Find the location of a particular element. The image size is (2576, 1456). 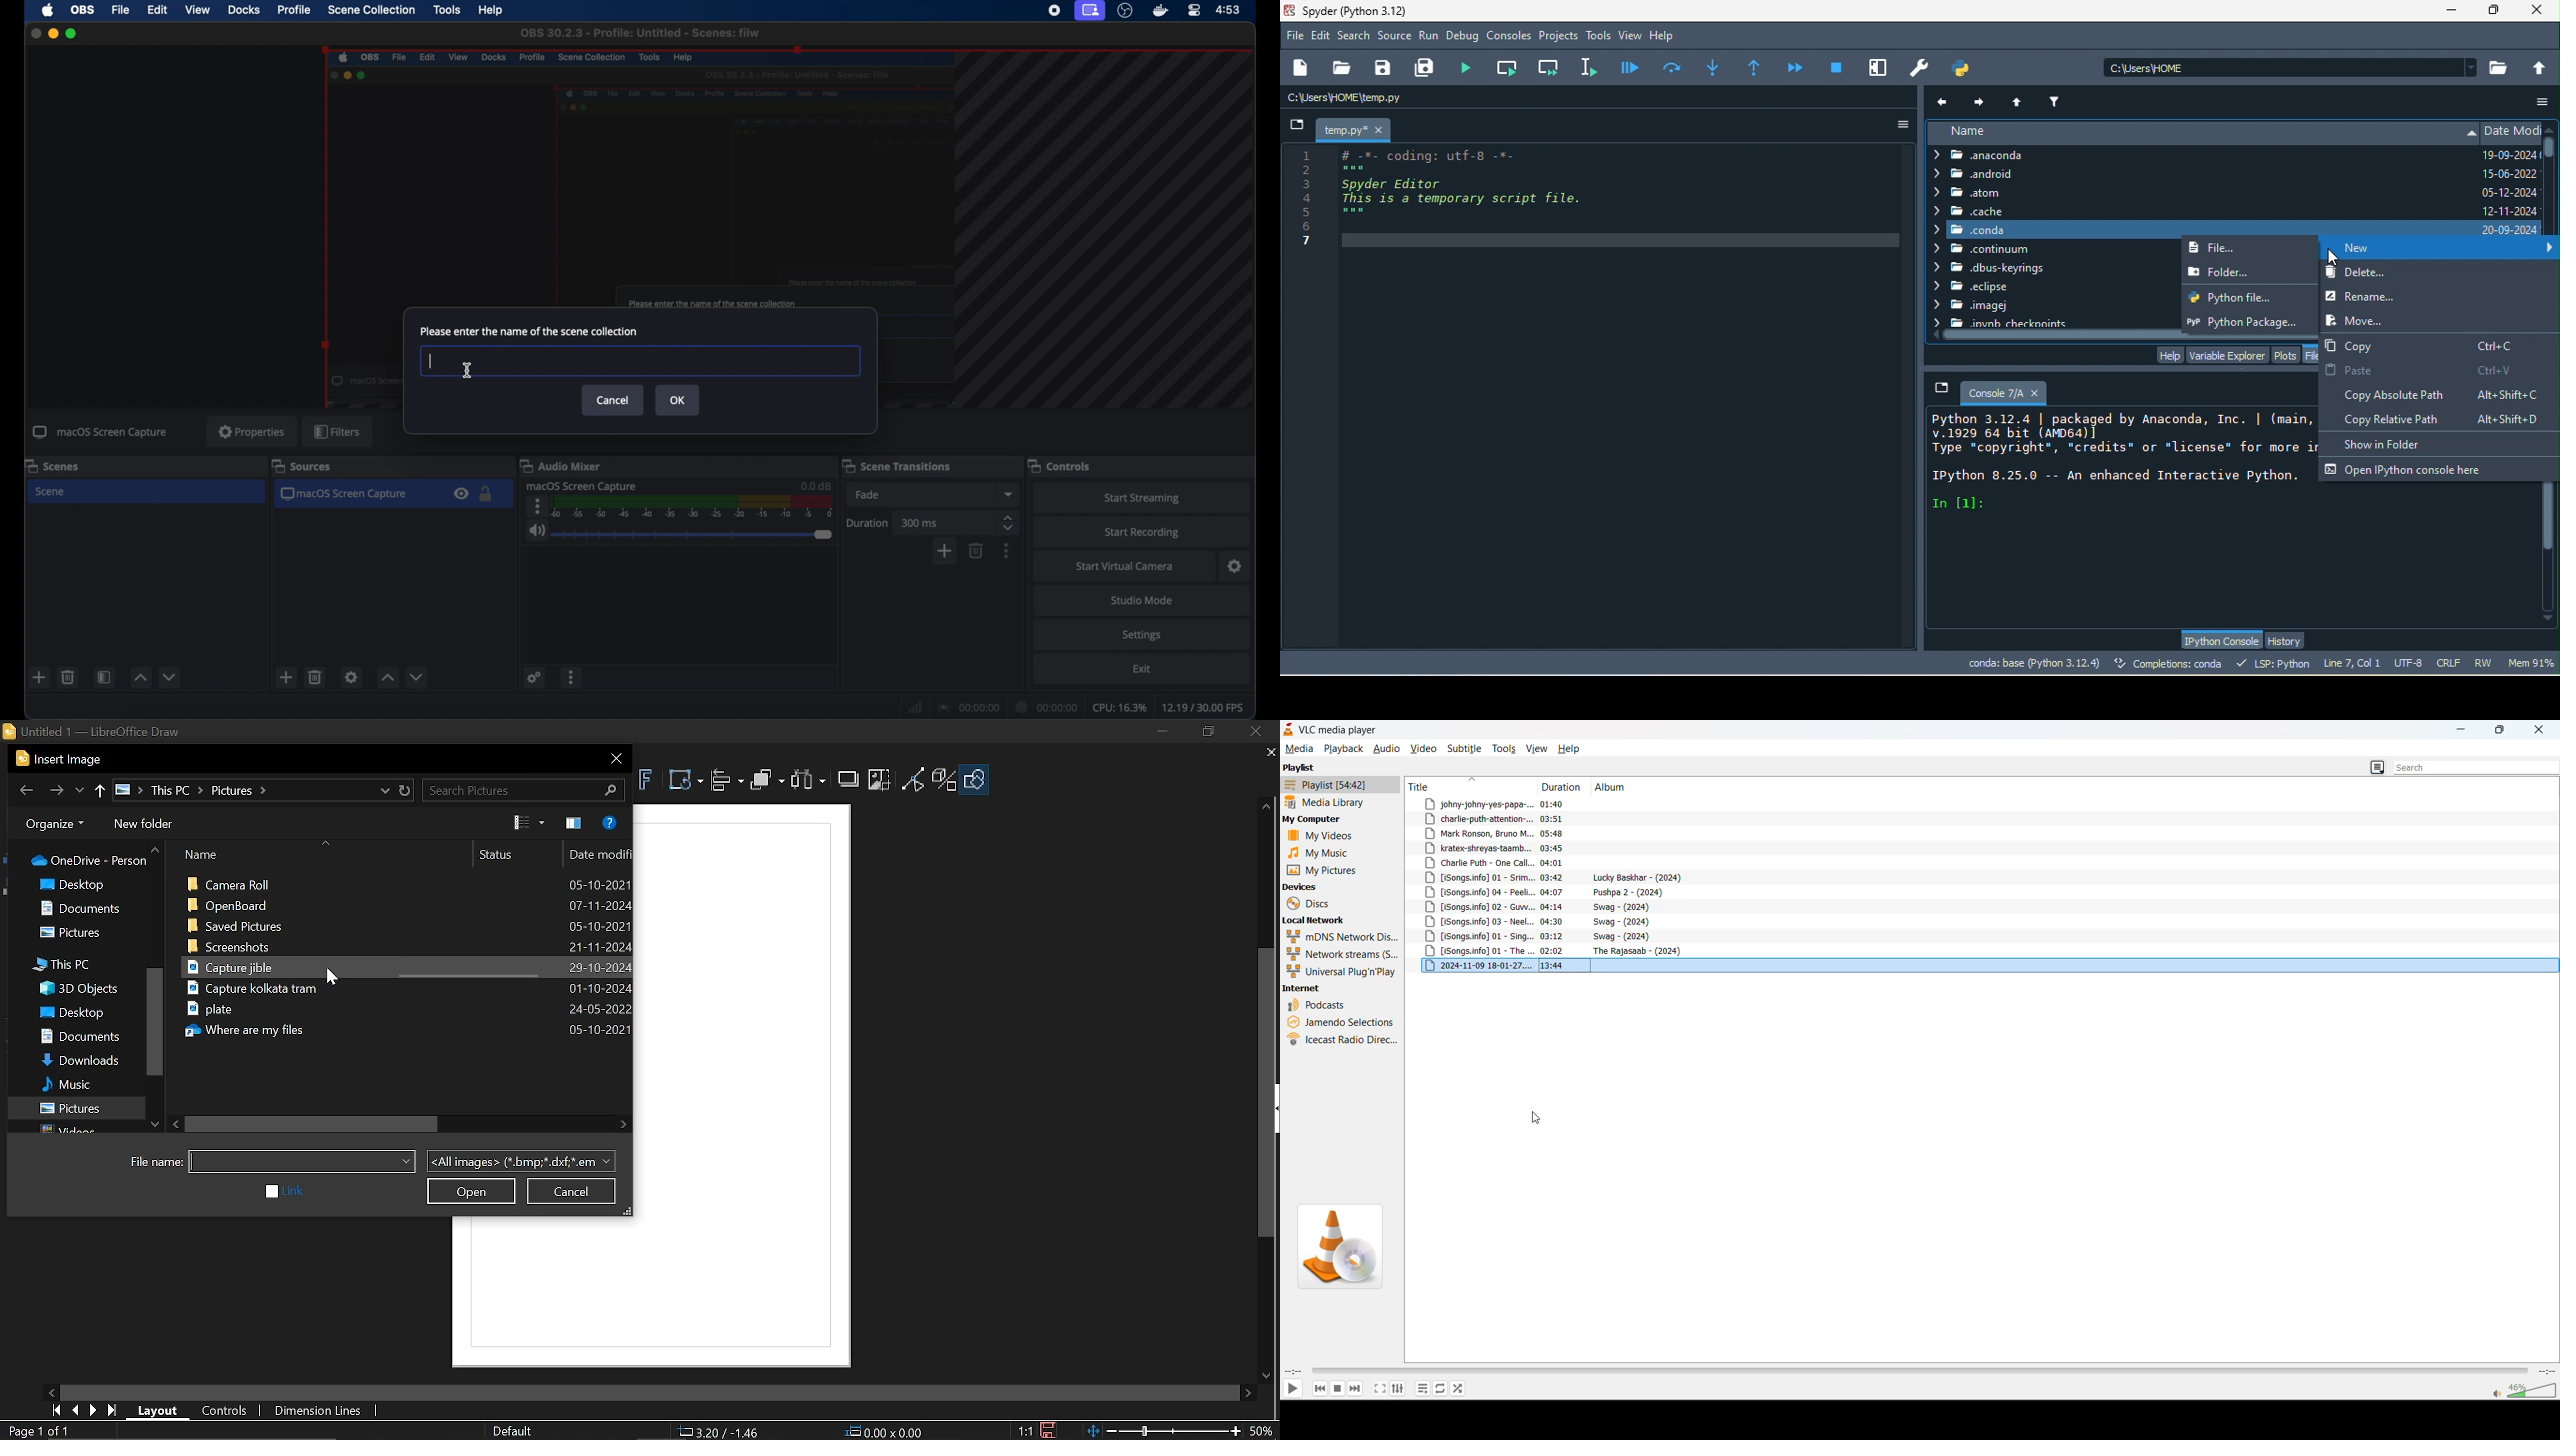

maximize current pane is located at coordinates (1879, 67).